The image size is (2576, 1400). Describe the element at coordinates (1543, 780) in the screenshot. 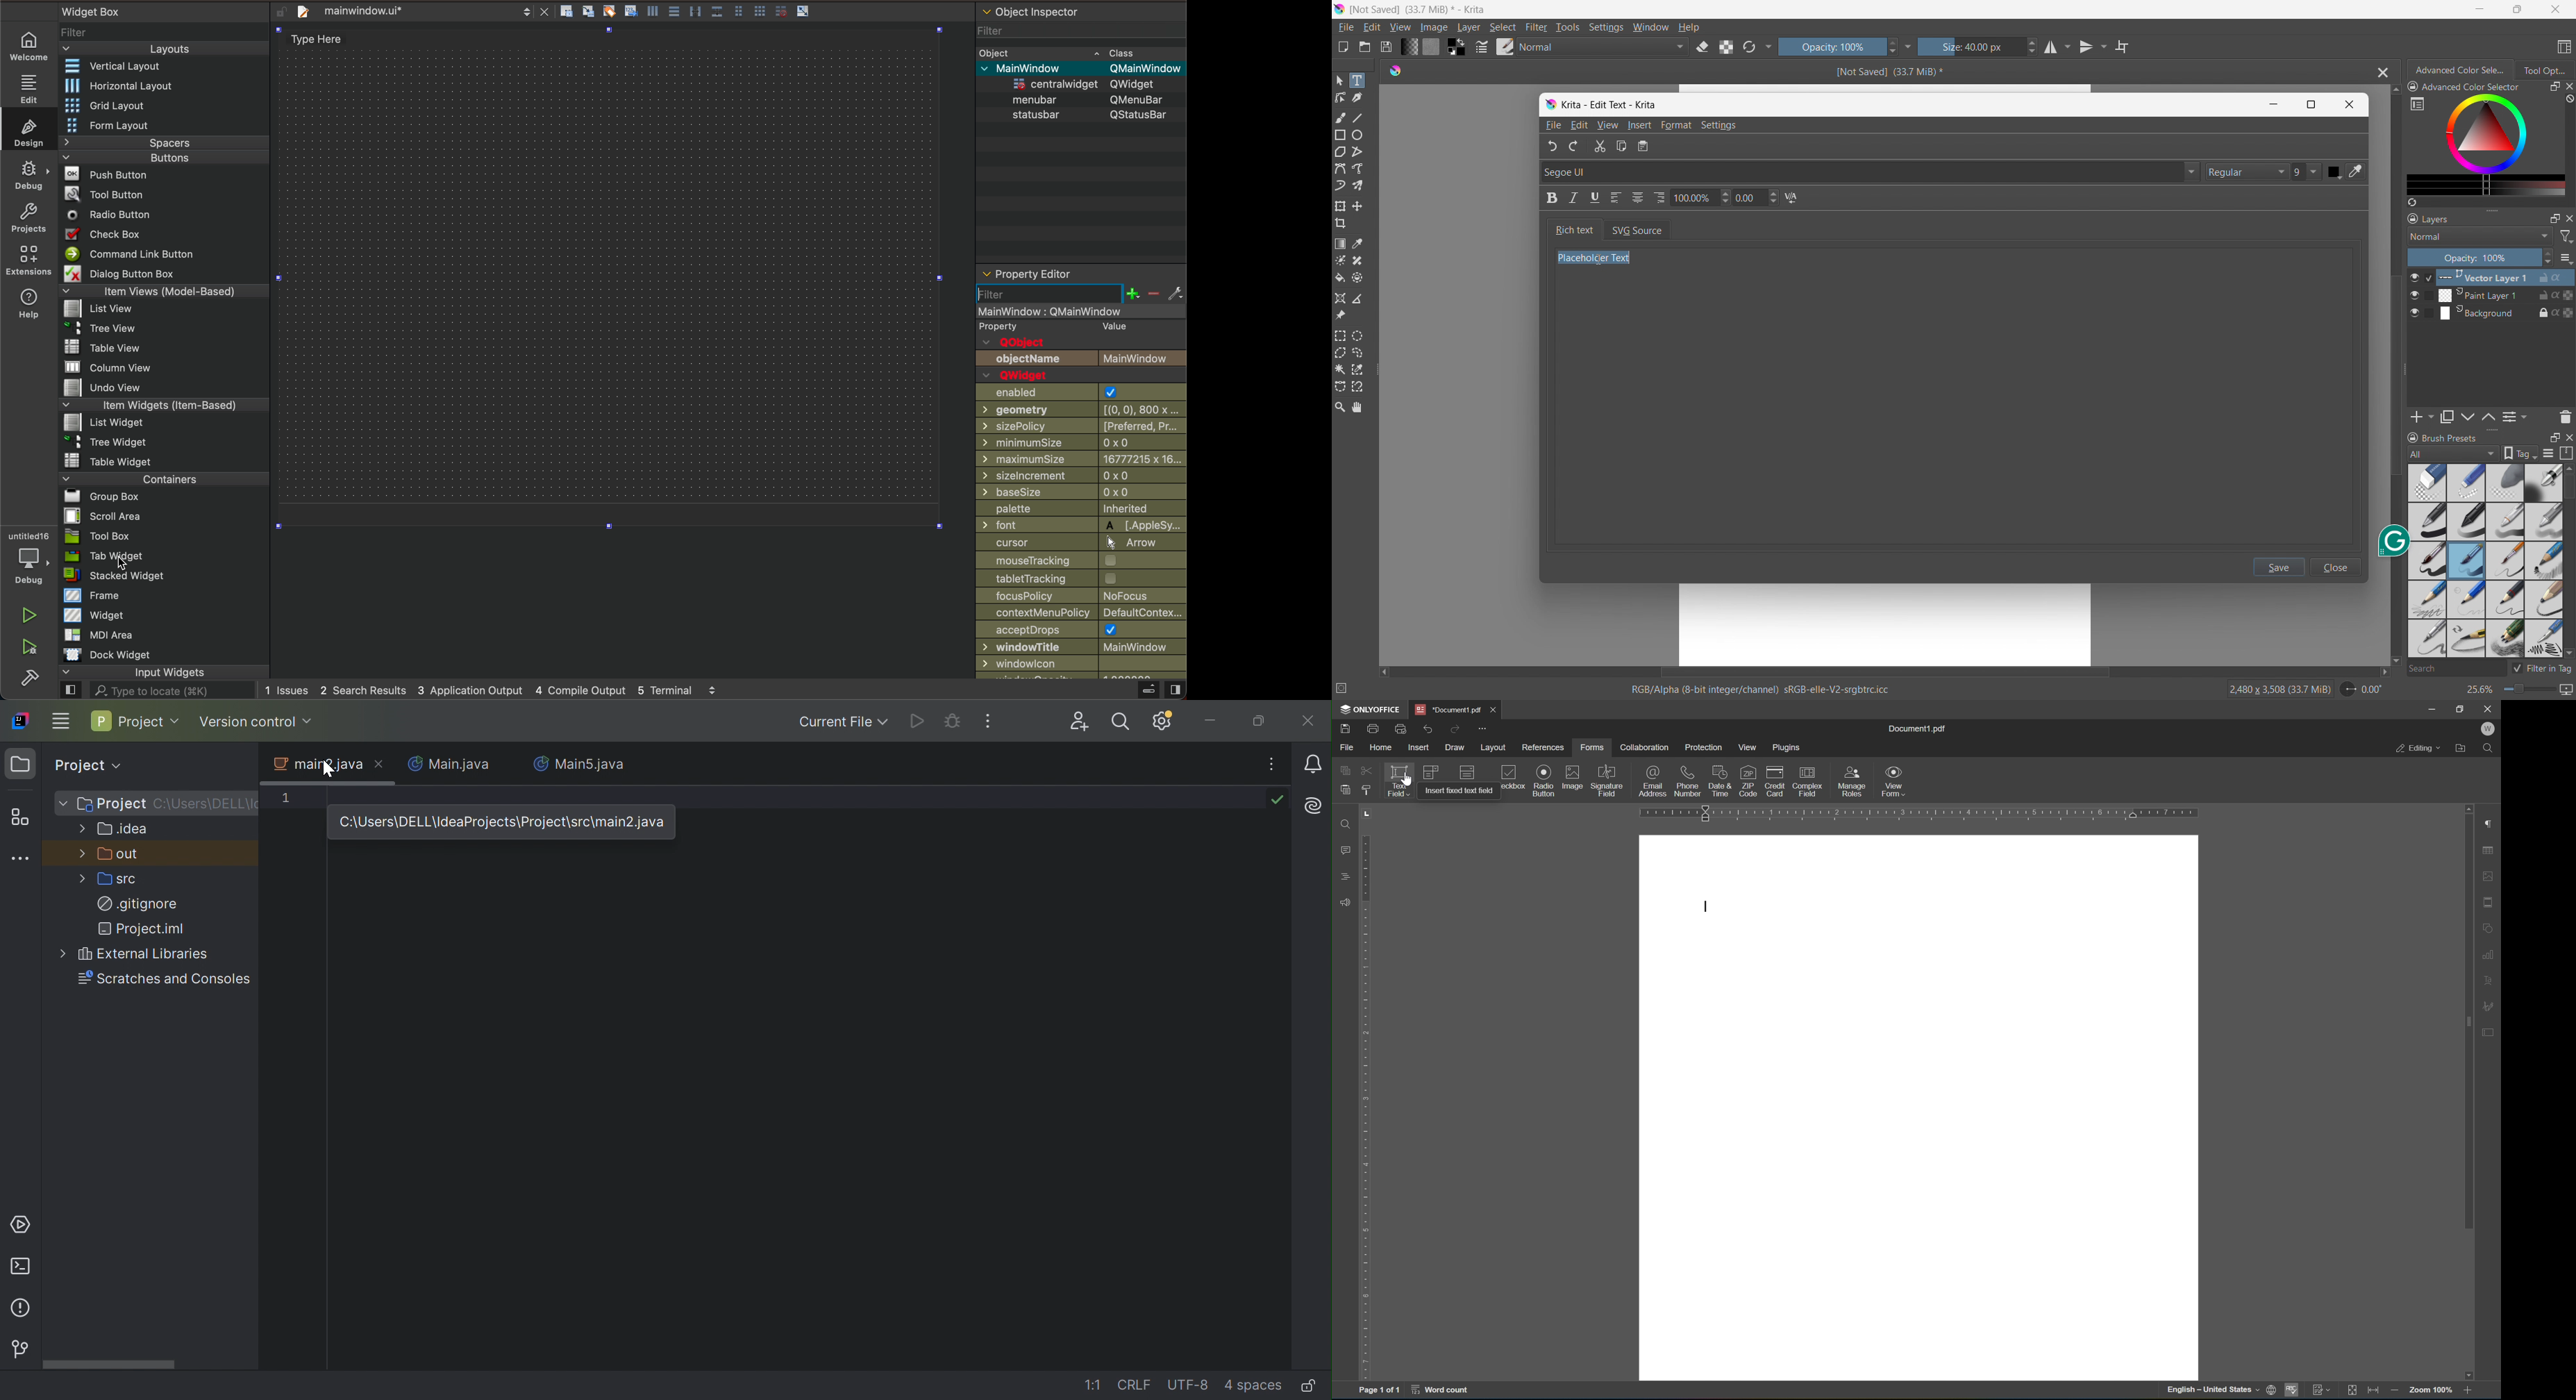

I see `radio button` at that location.